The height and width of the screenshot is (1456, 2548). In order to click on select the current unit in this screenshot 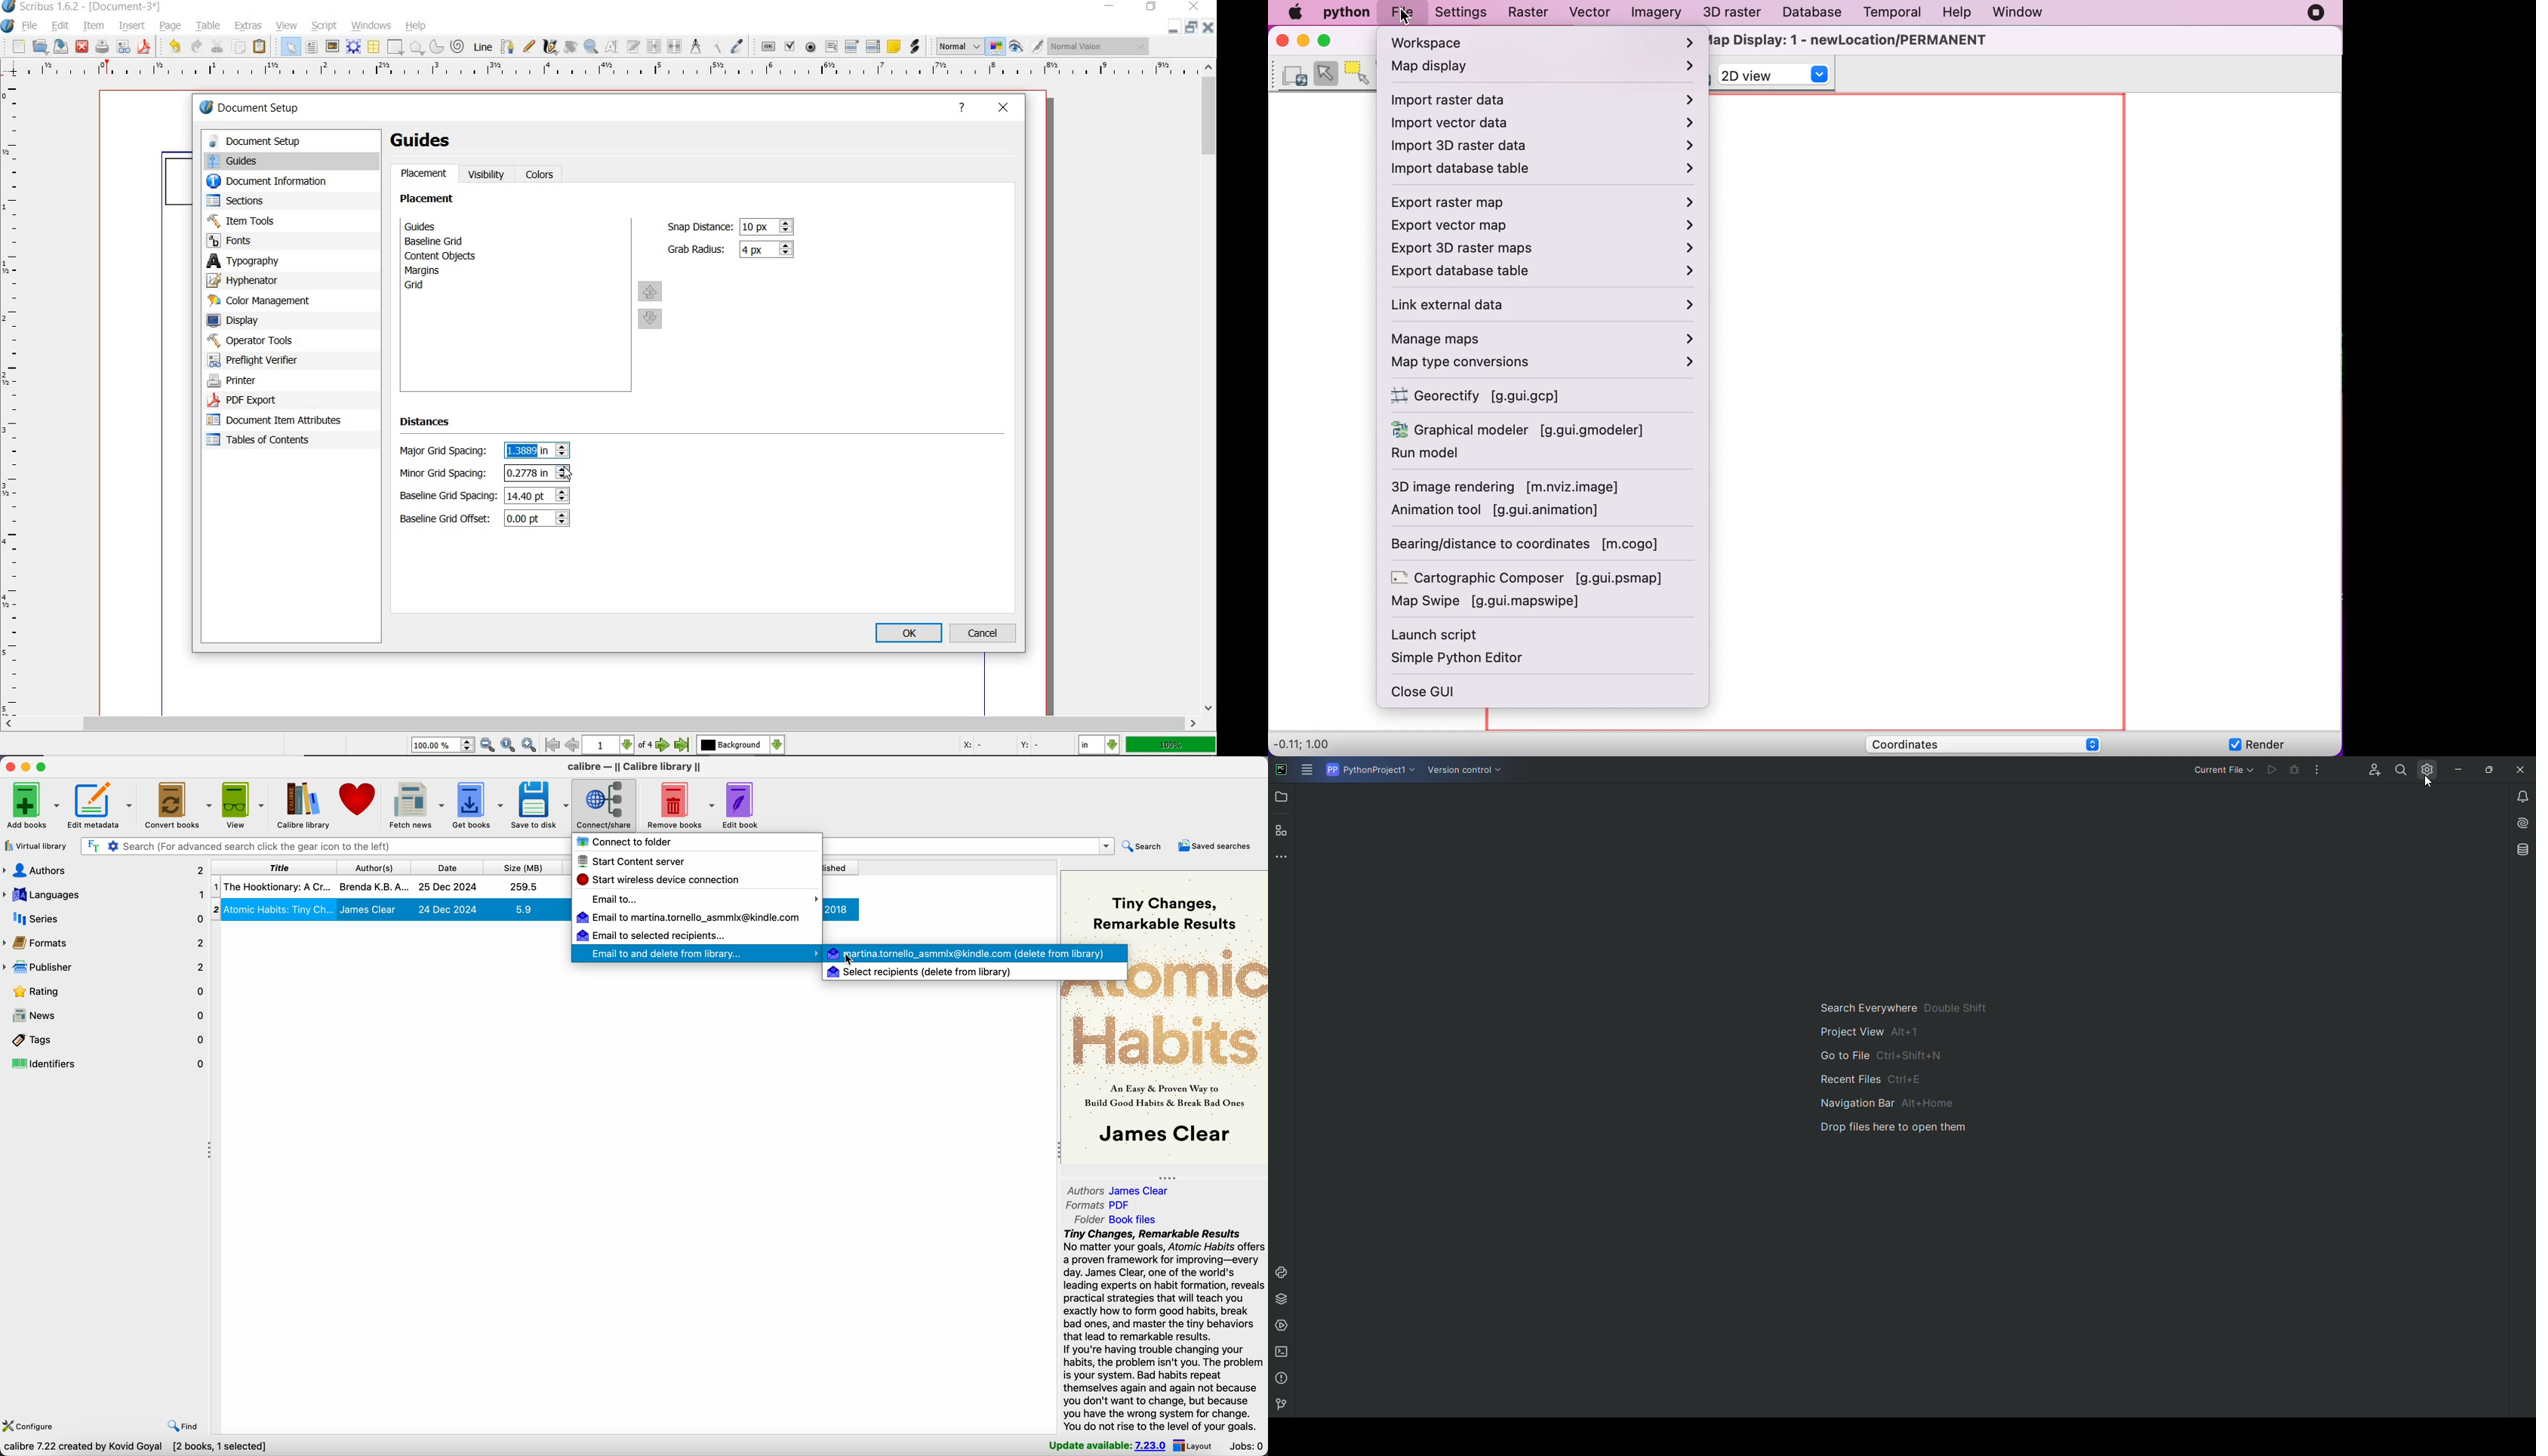, I will do `click(1101, 745)`.